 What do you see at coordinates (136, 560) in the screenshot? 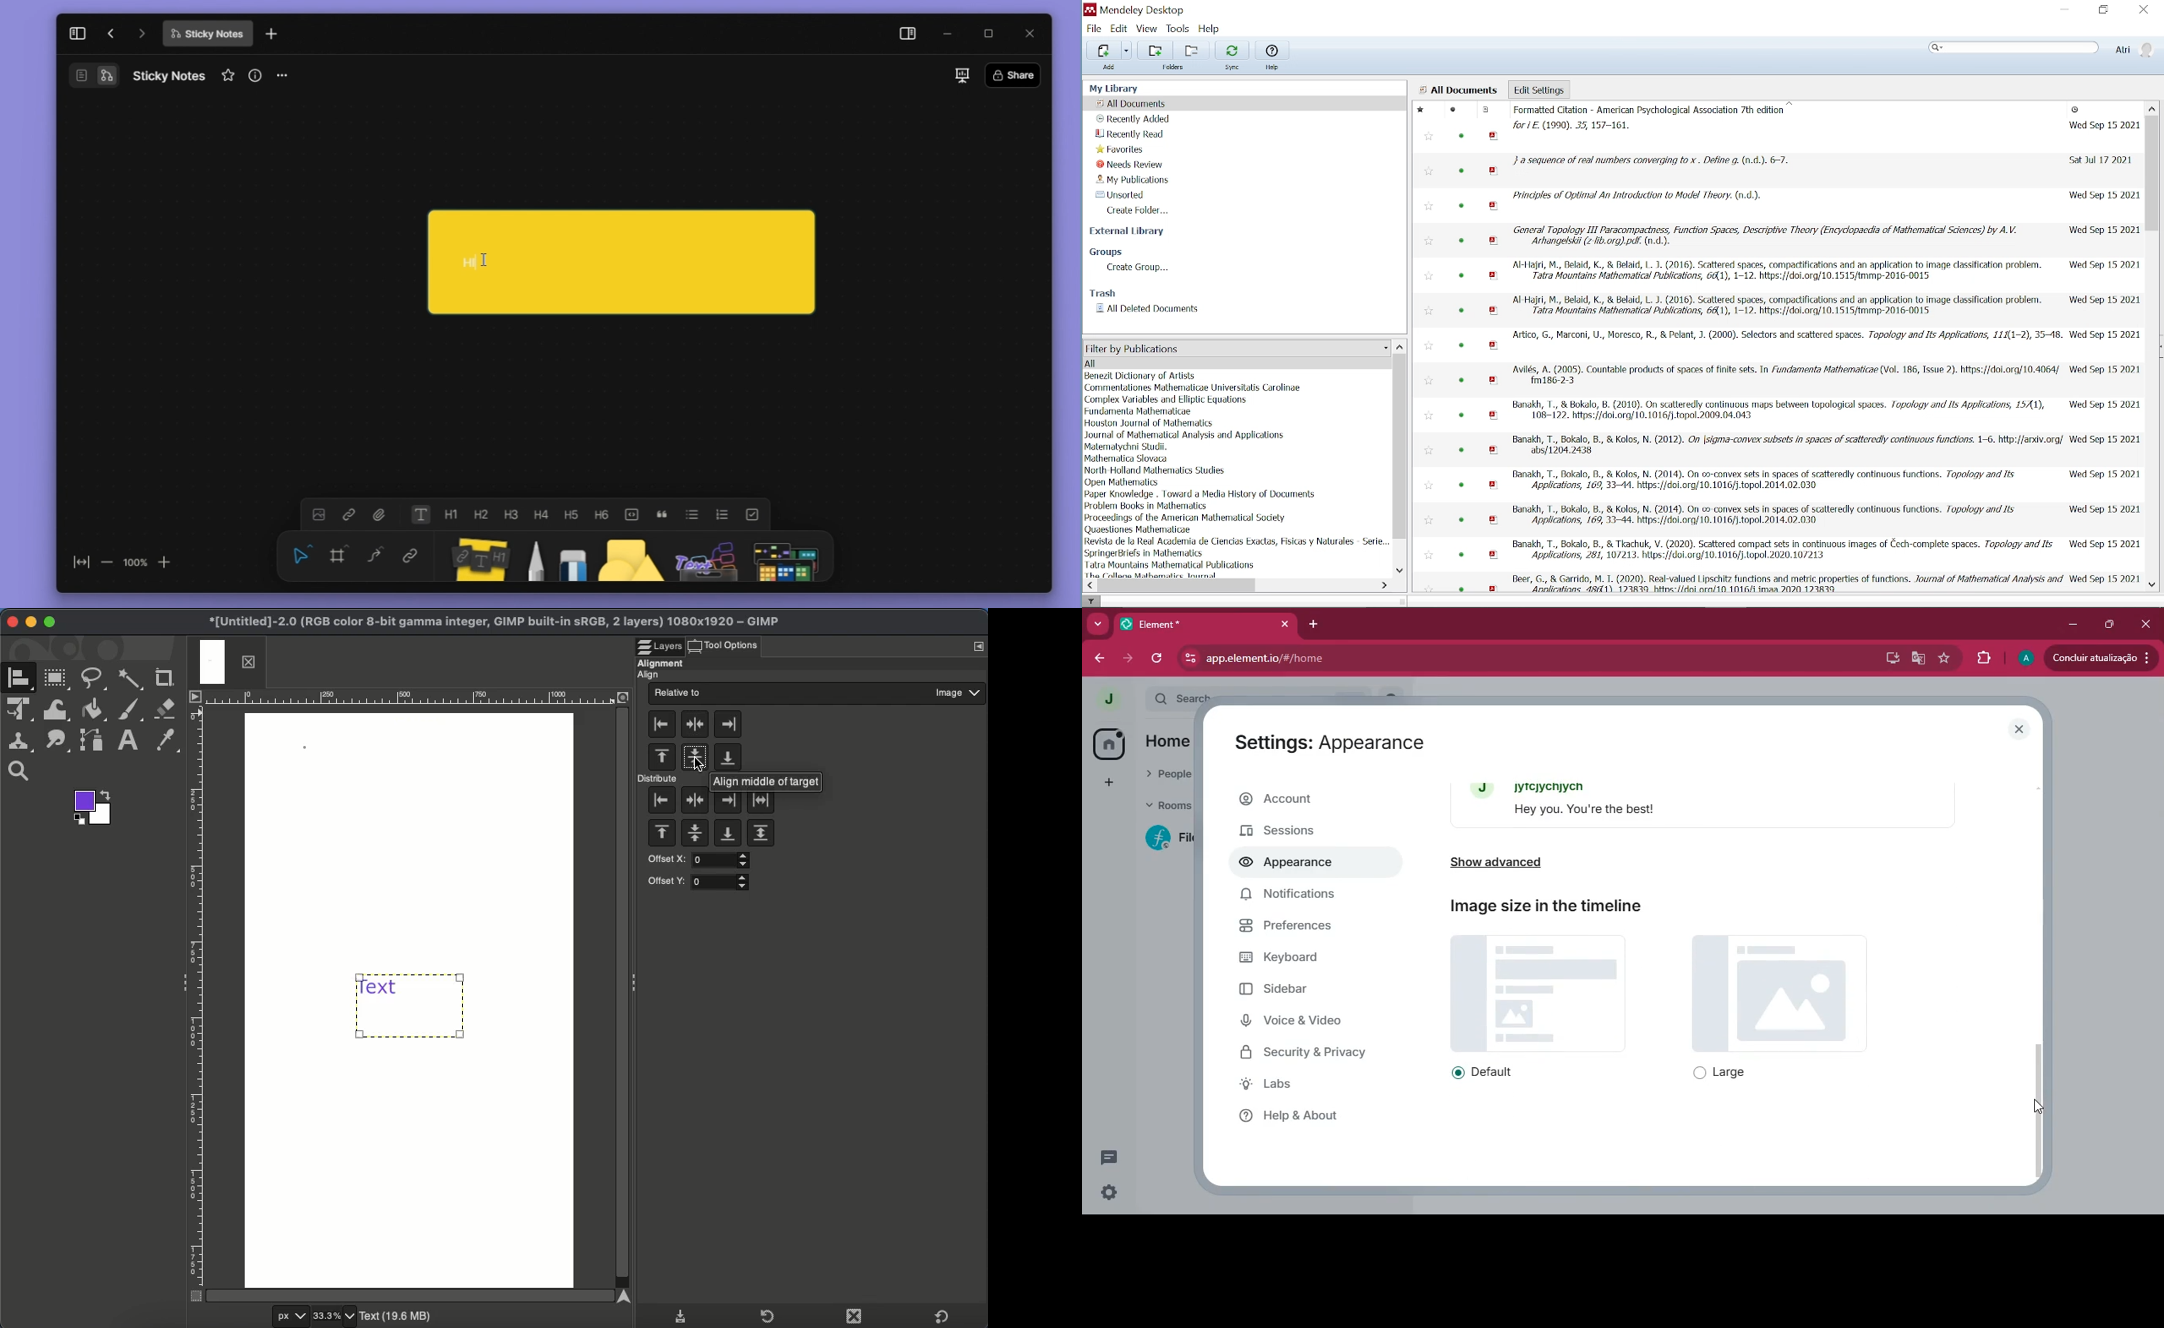
I see `100%` at bounding box center [136, 560].